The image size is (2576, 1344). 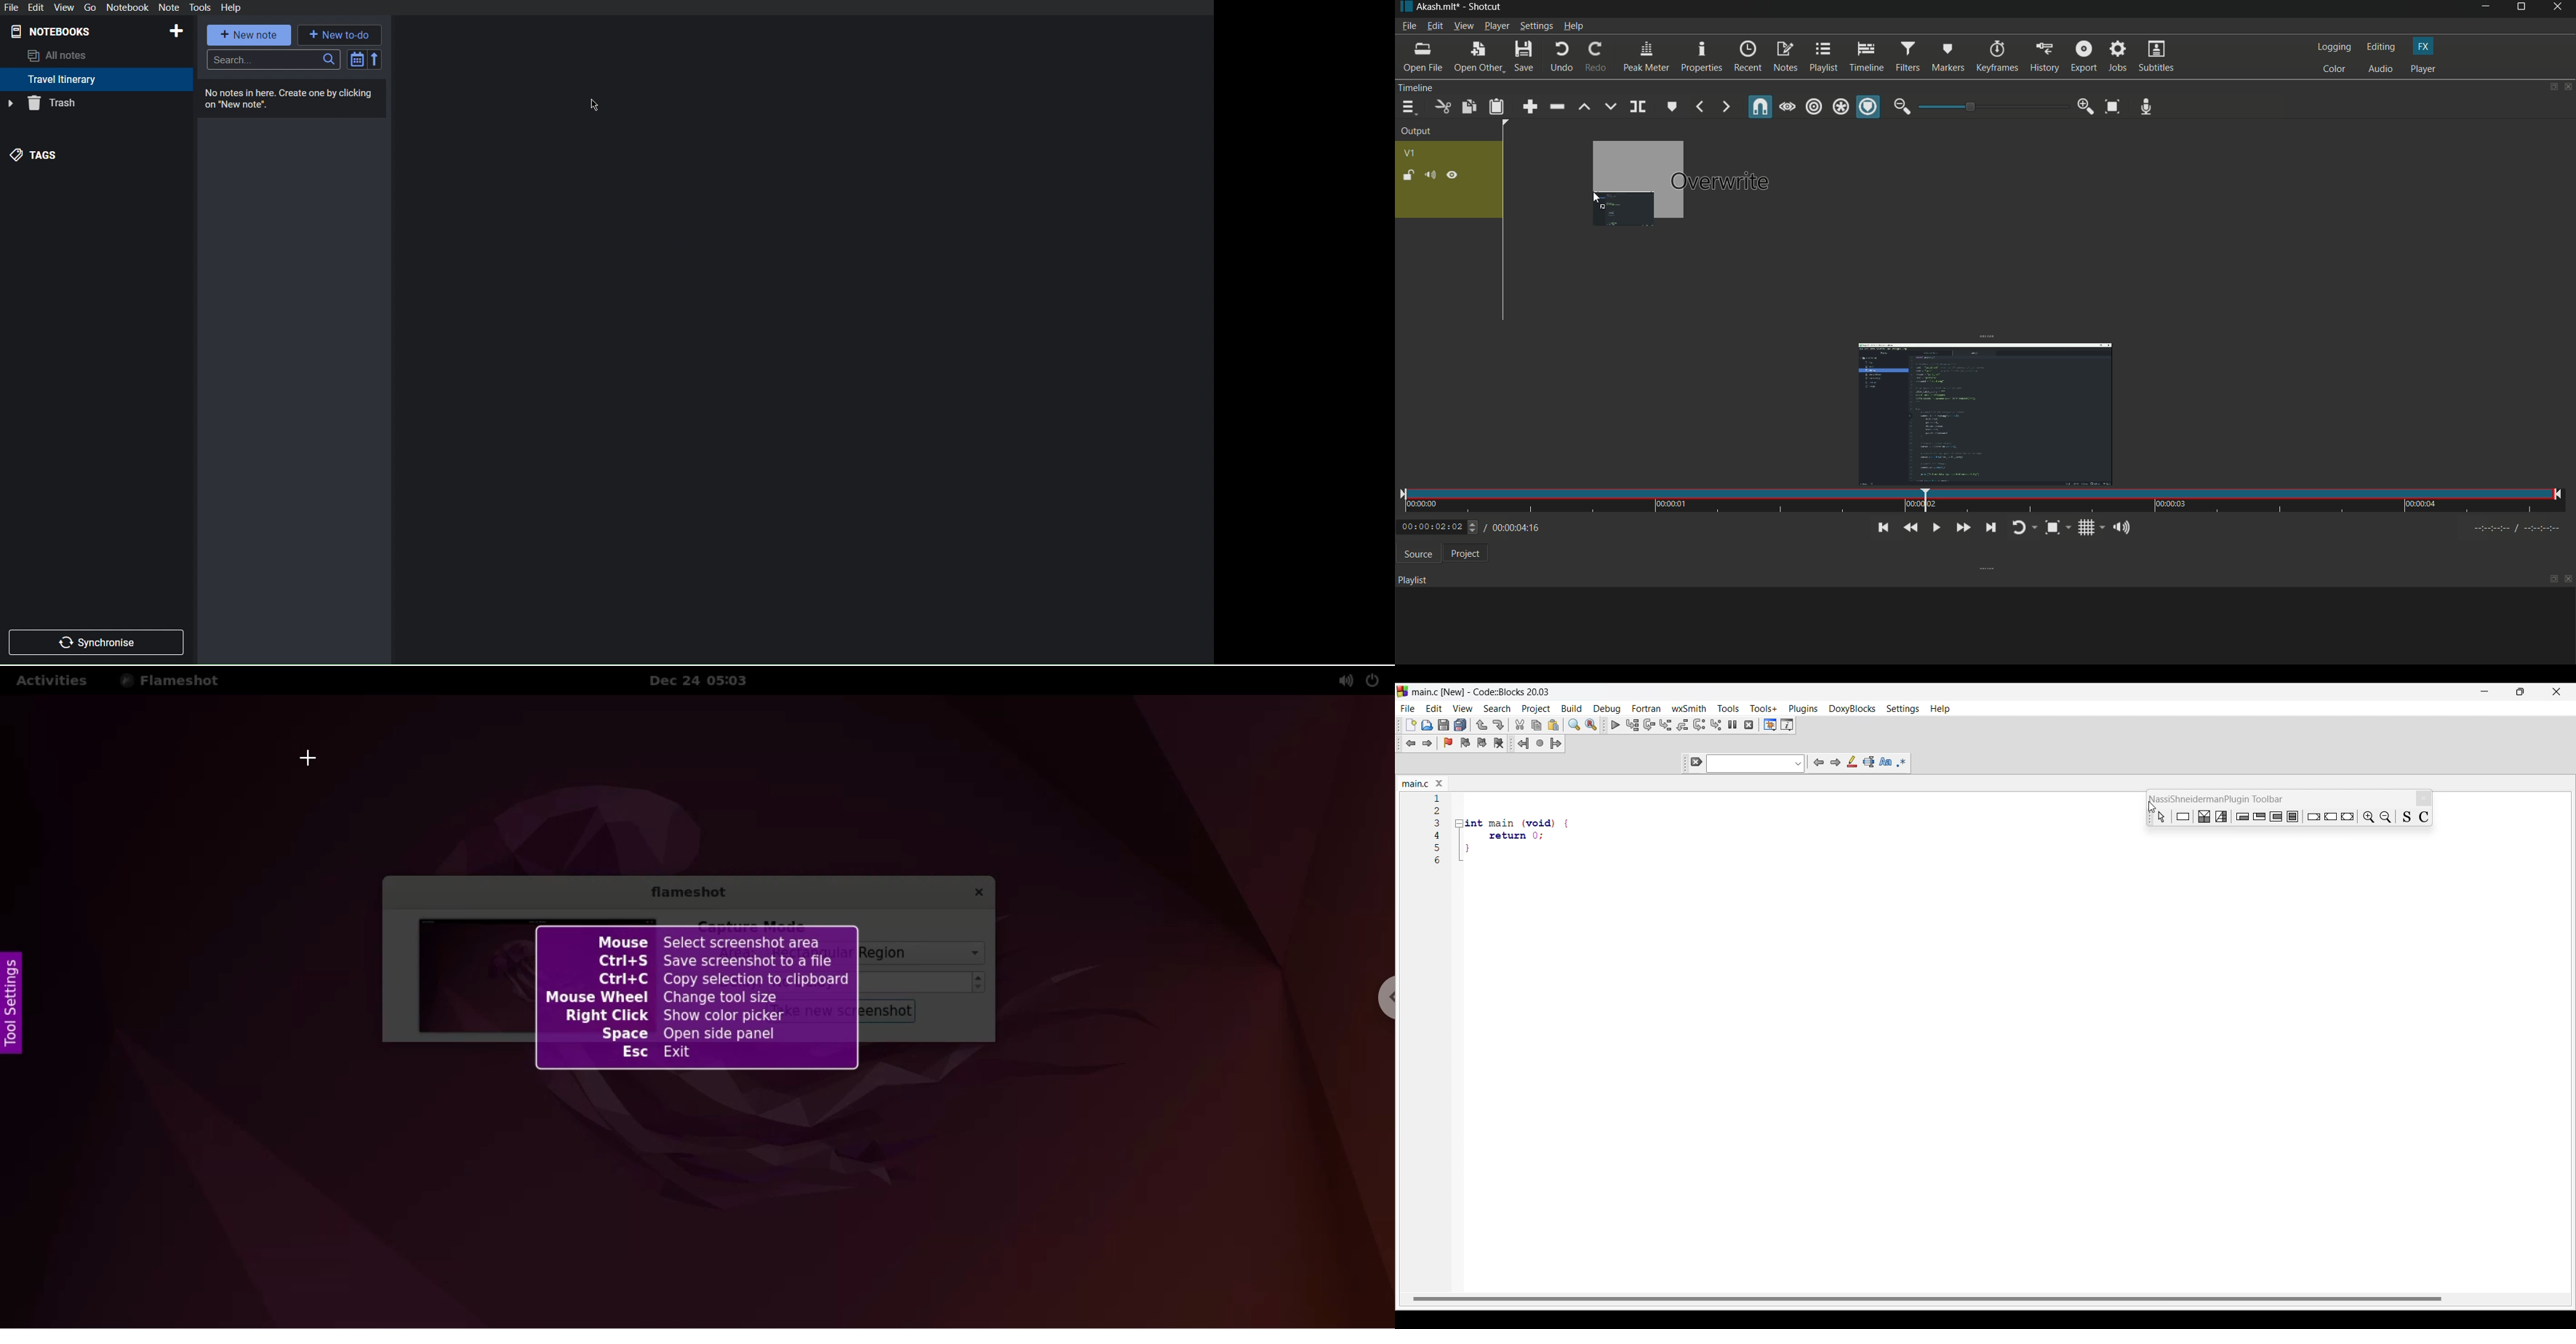 I want to click on maximize, so click(x=2523, y=9).